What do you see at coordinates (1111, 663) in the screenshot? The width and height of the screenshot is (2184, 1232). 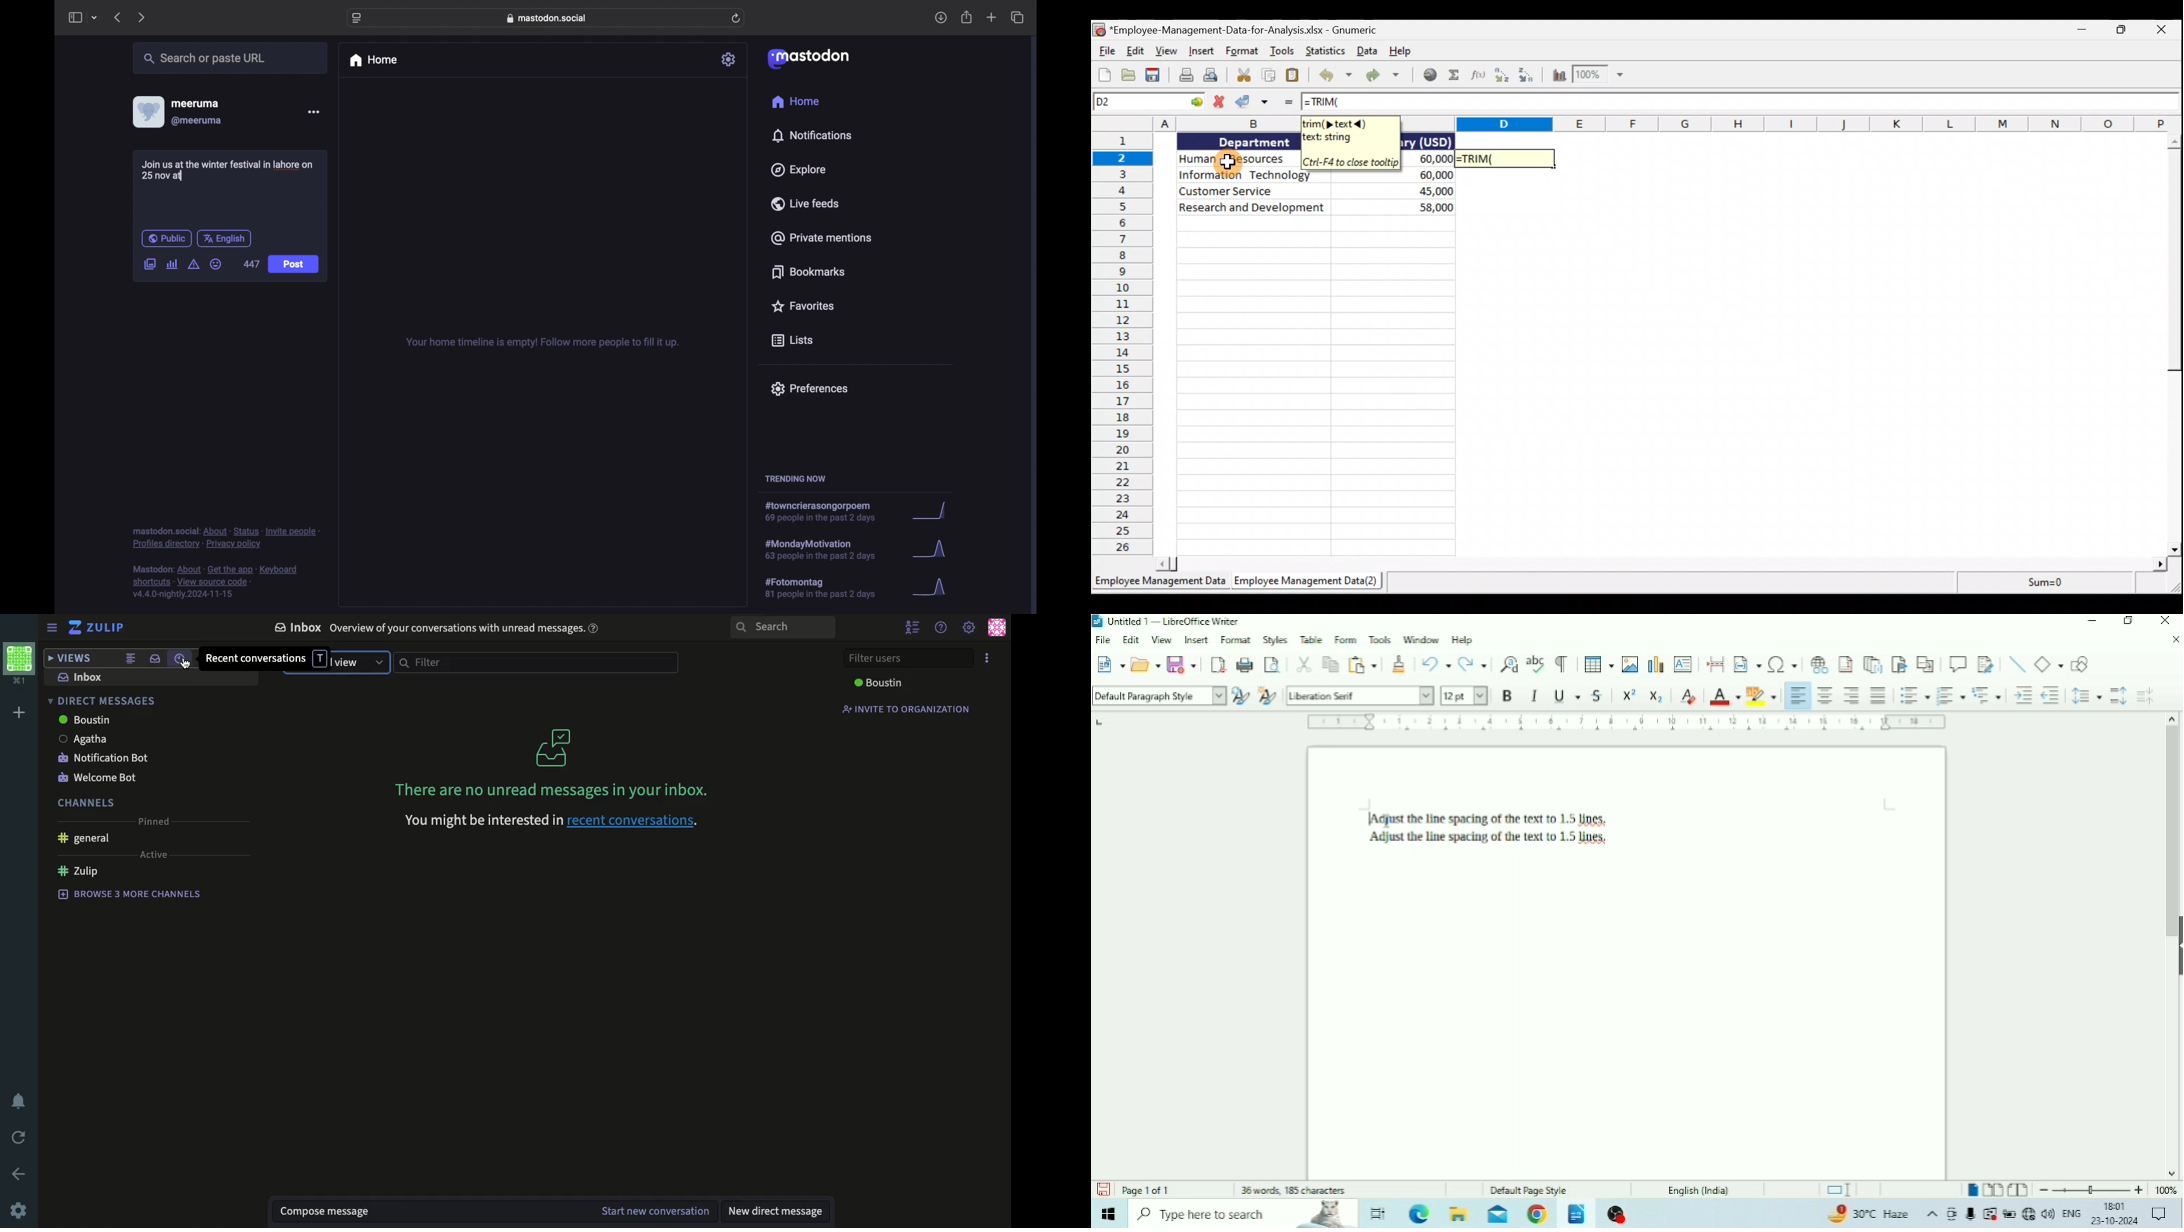 I see `New` at bounding box center [1111, 663].